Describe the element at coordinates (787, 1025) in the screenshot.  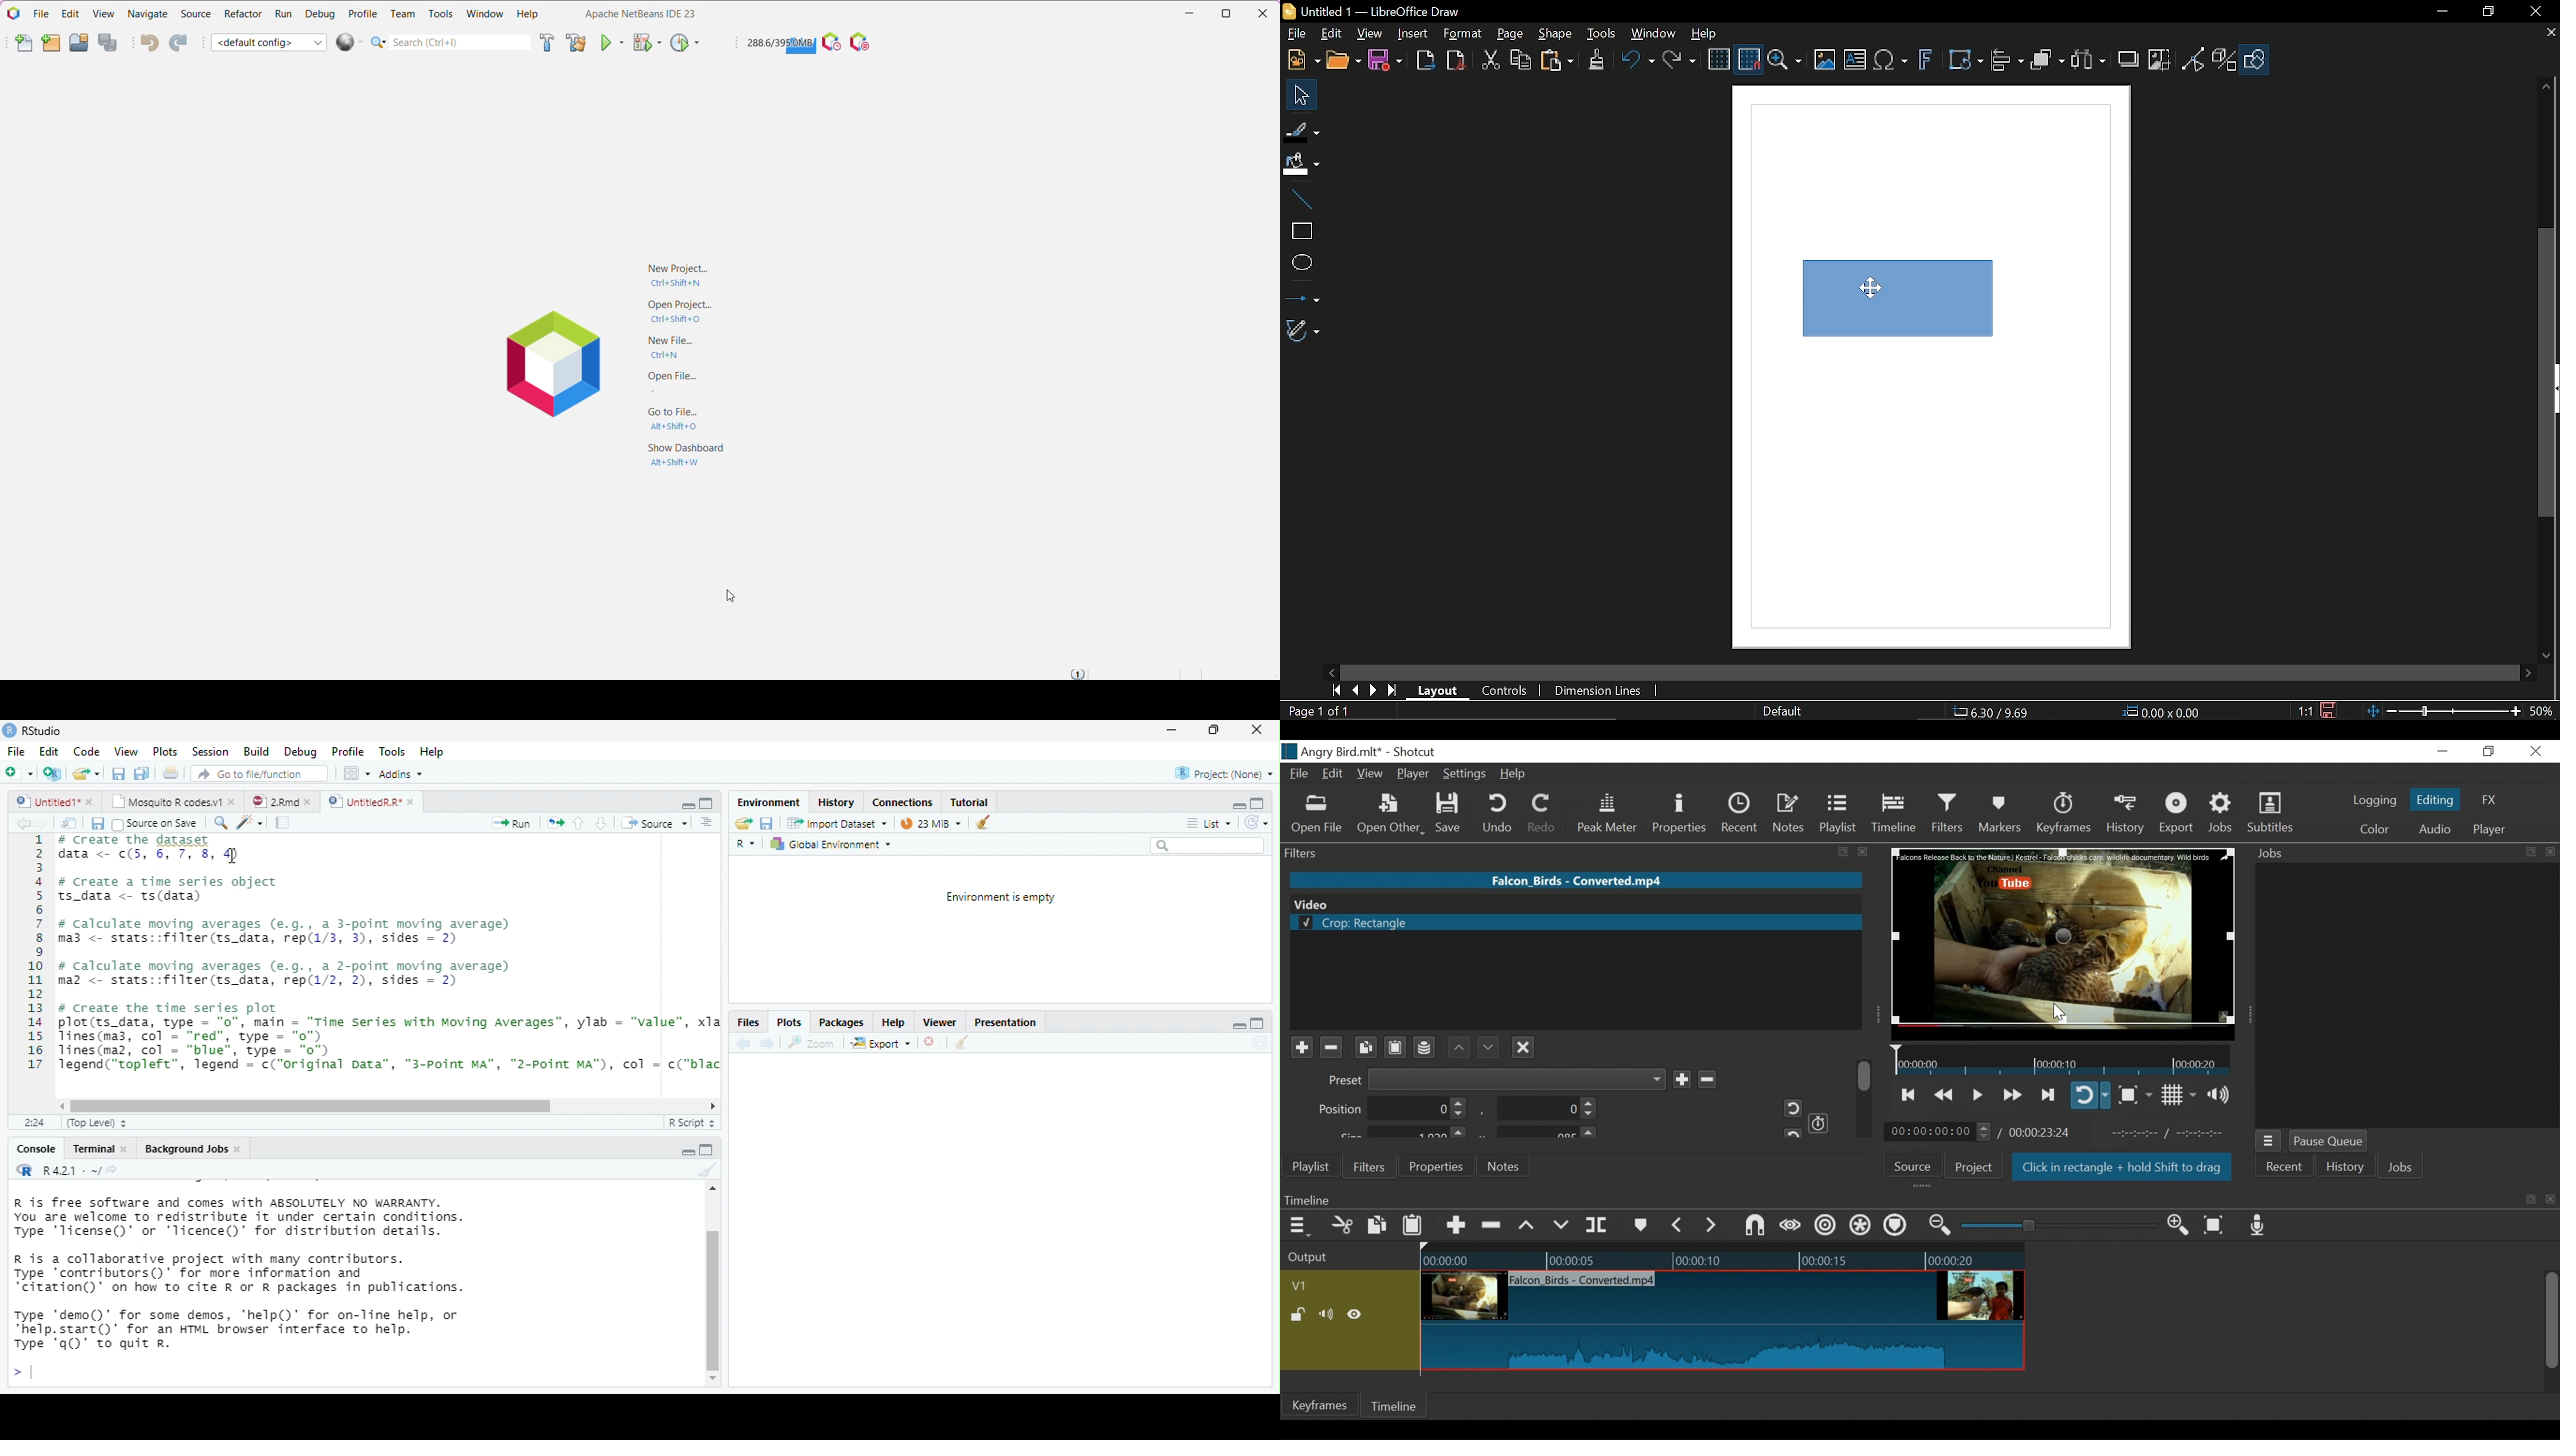
I see `Plots` at that location.